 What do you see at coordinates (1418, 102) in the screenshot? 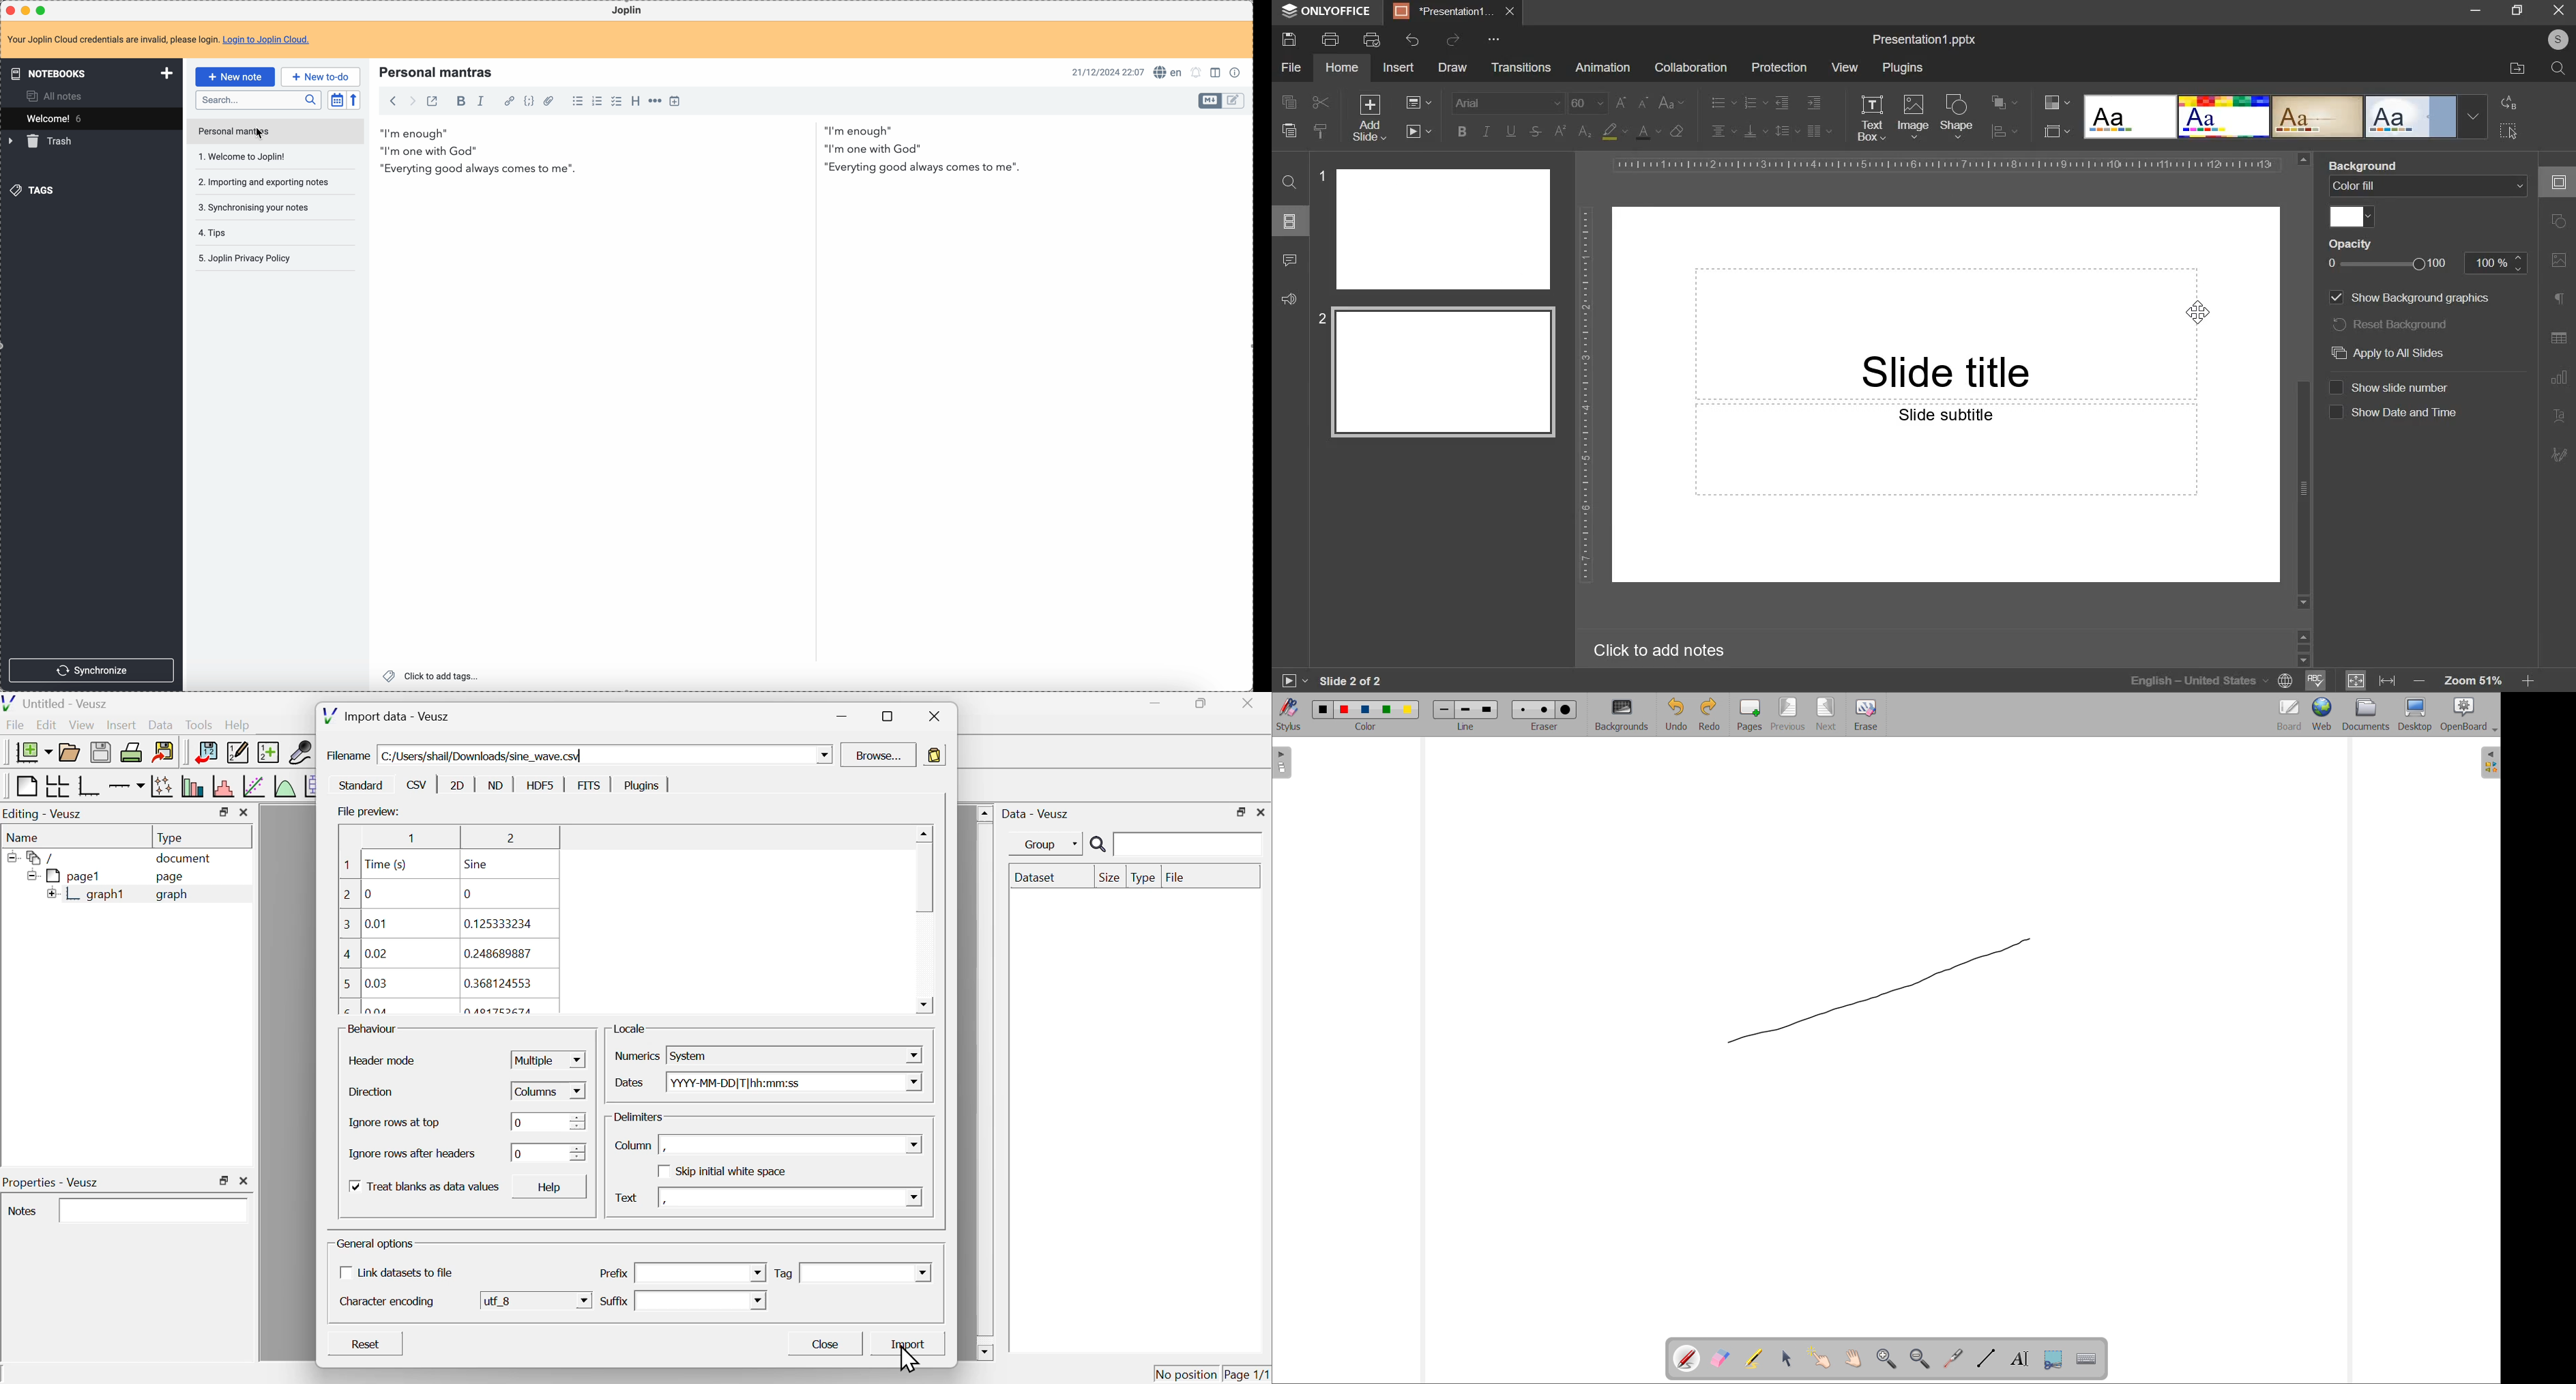
I see `change layout` at bounding box center [1418, 102].